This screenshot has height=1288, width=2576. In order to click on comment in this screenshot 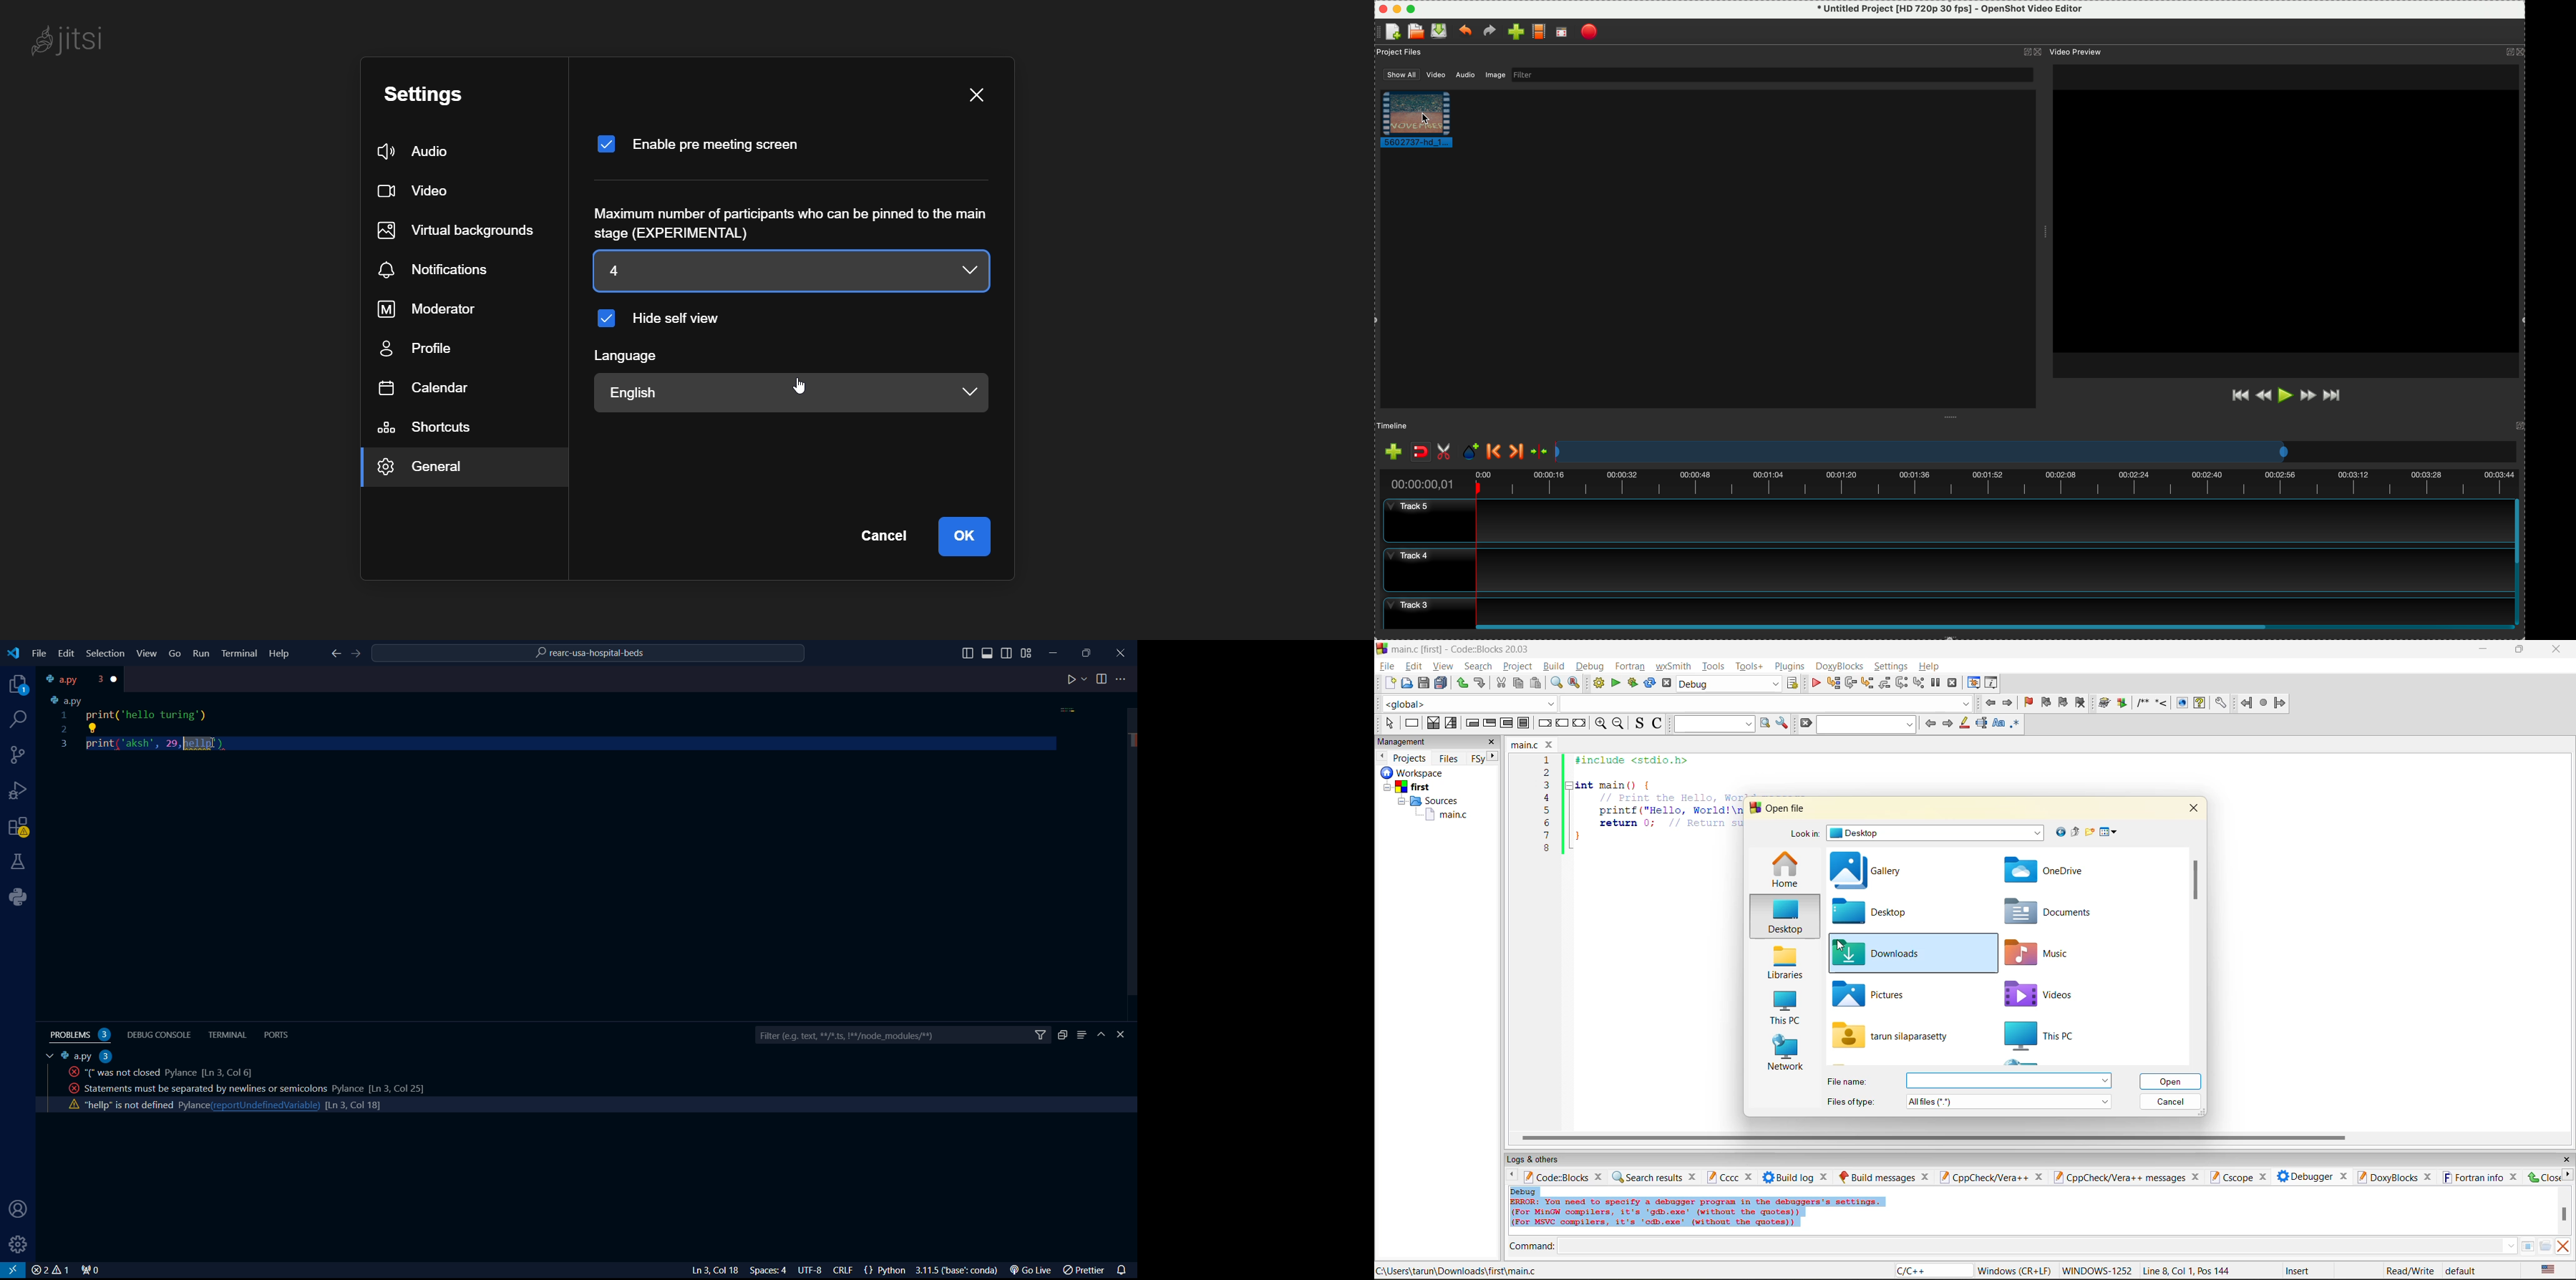, I will do `click(2142, 703)`.